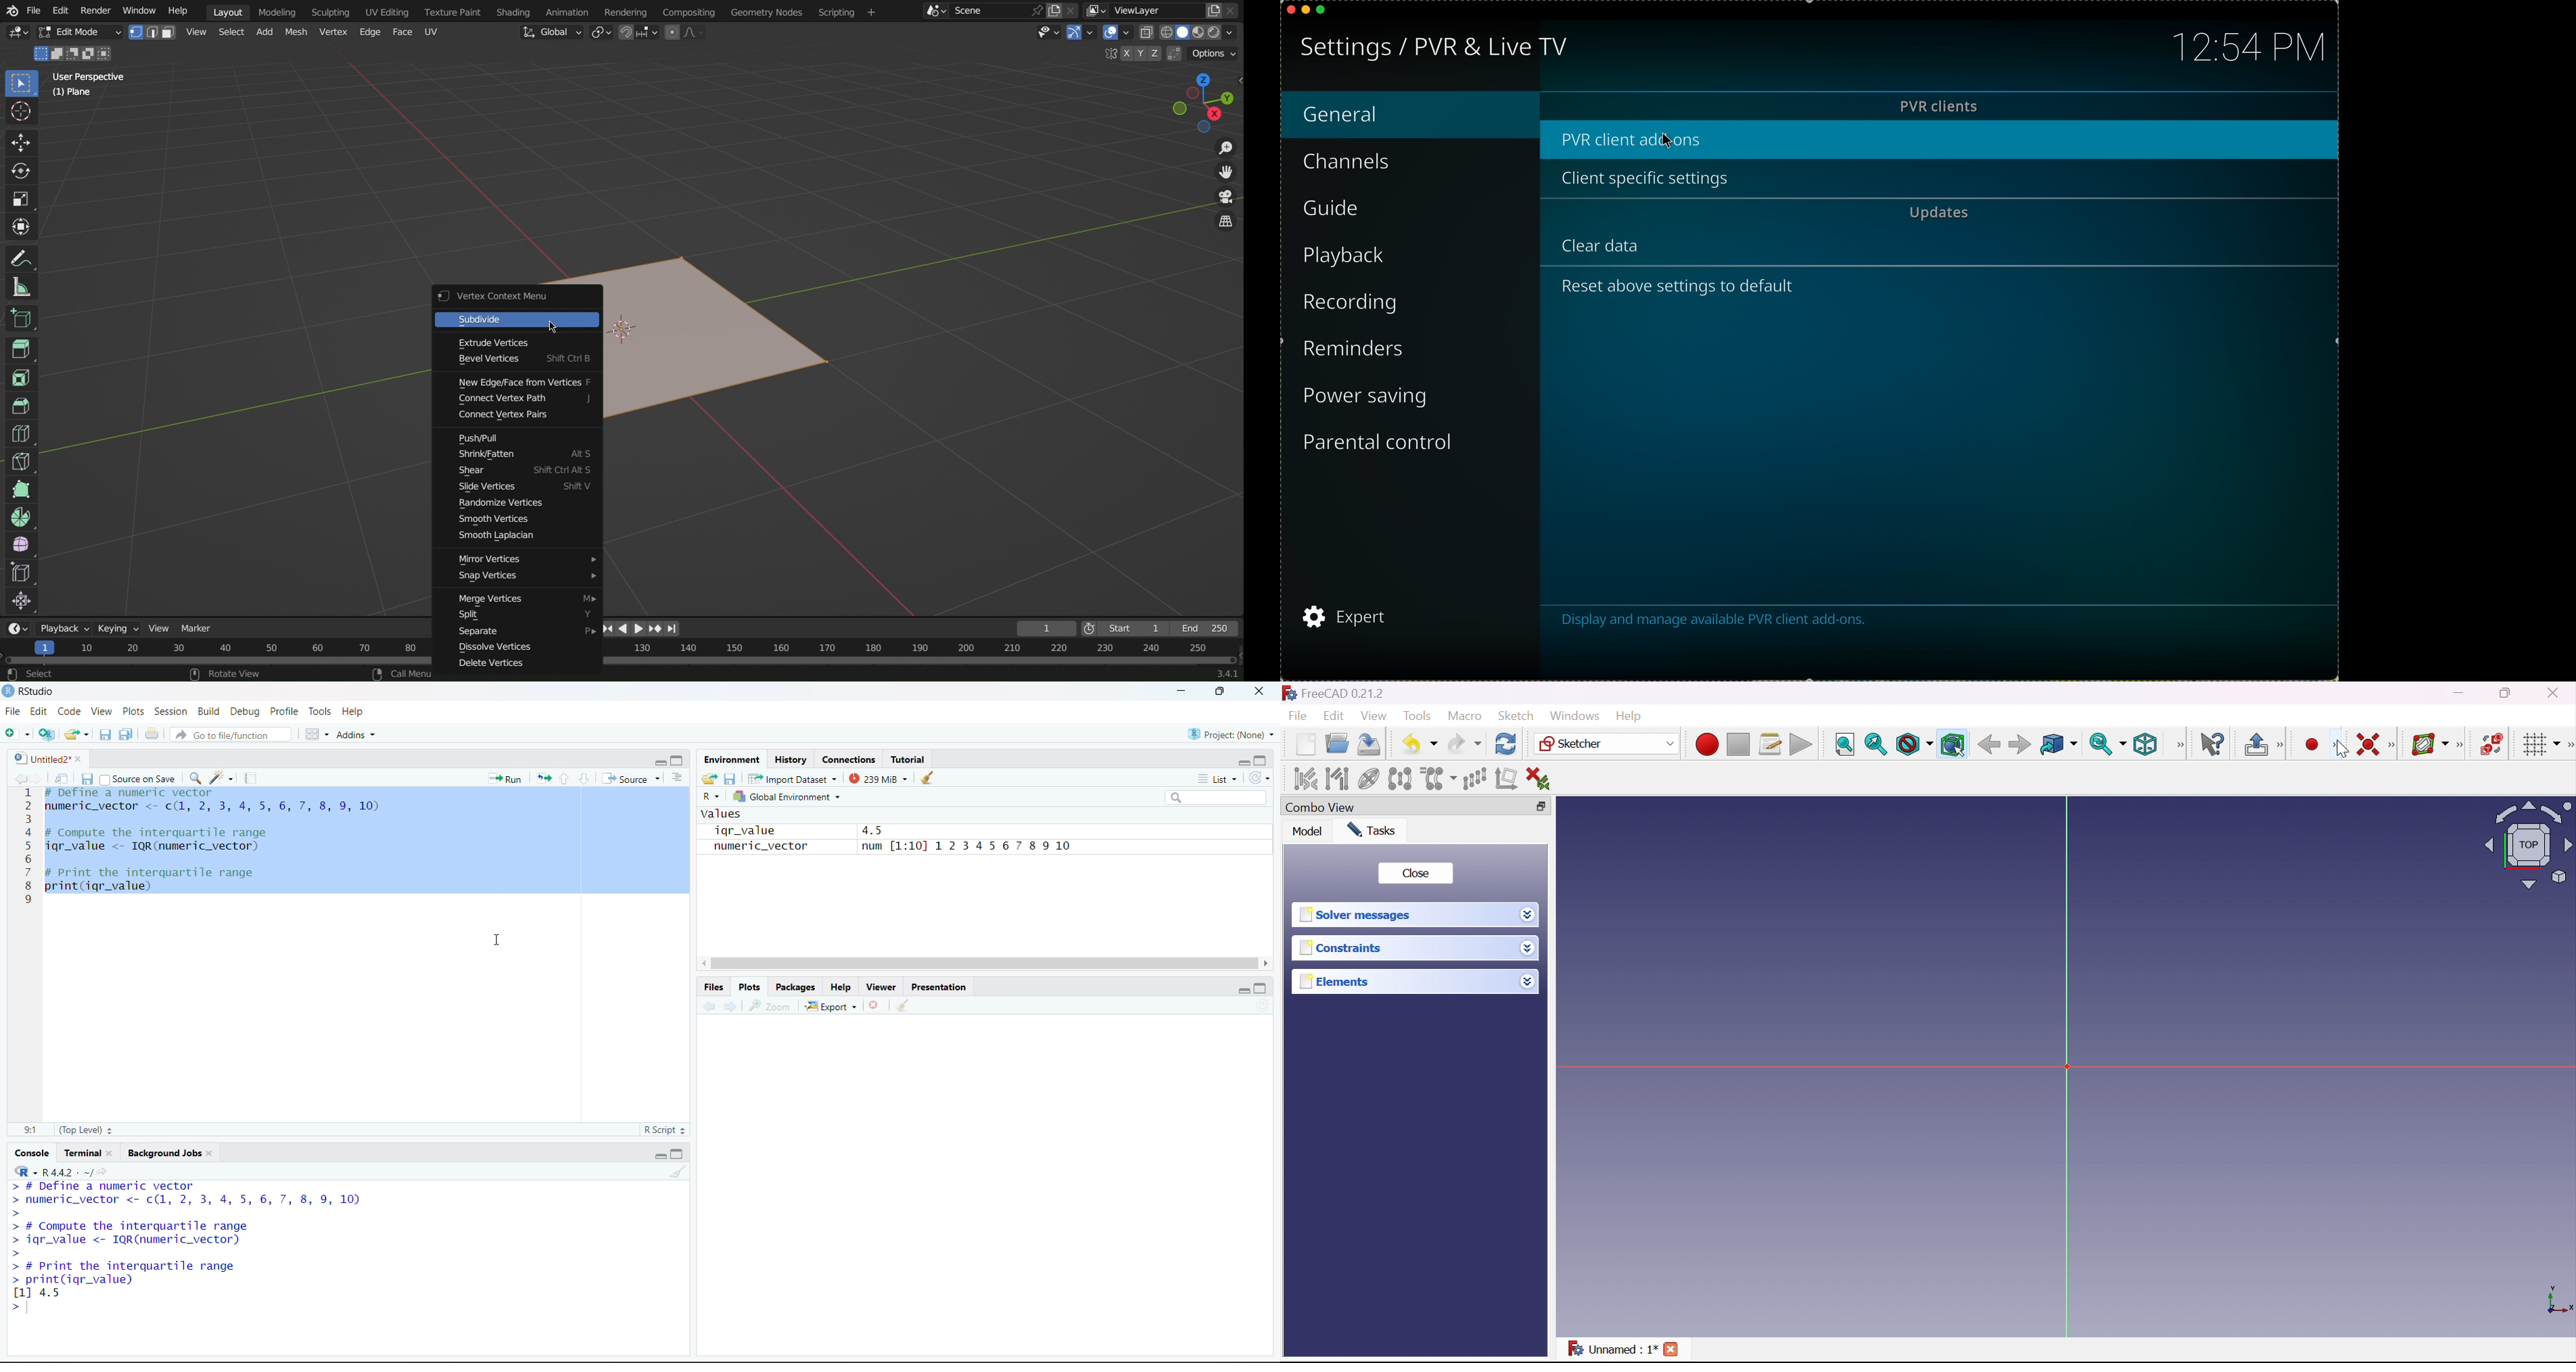 The height and width of the screenshot is (1372, 2576). What do you see at coordinates (73, 94) in the screenshot?
I see `Plane` at bounding box center [73, 94].